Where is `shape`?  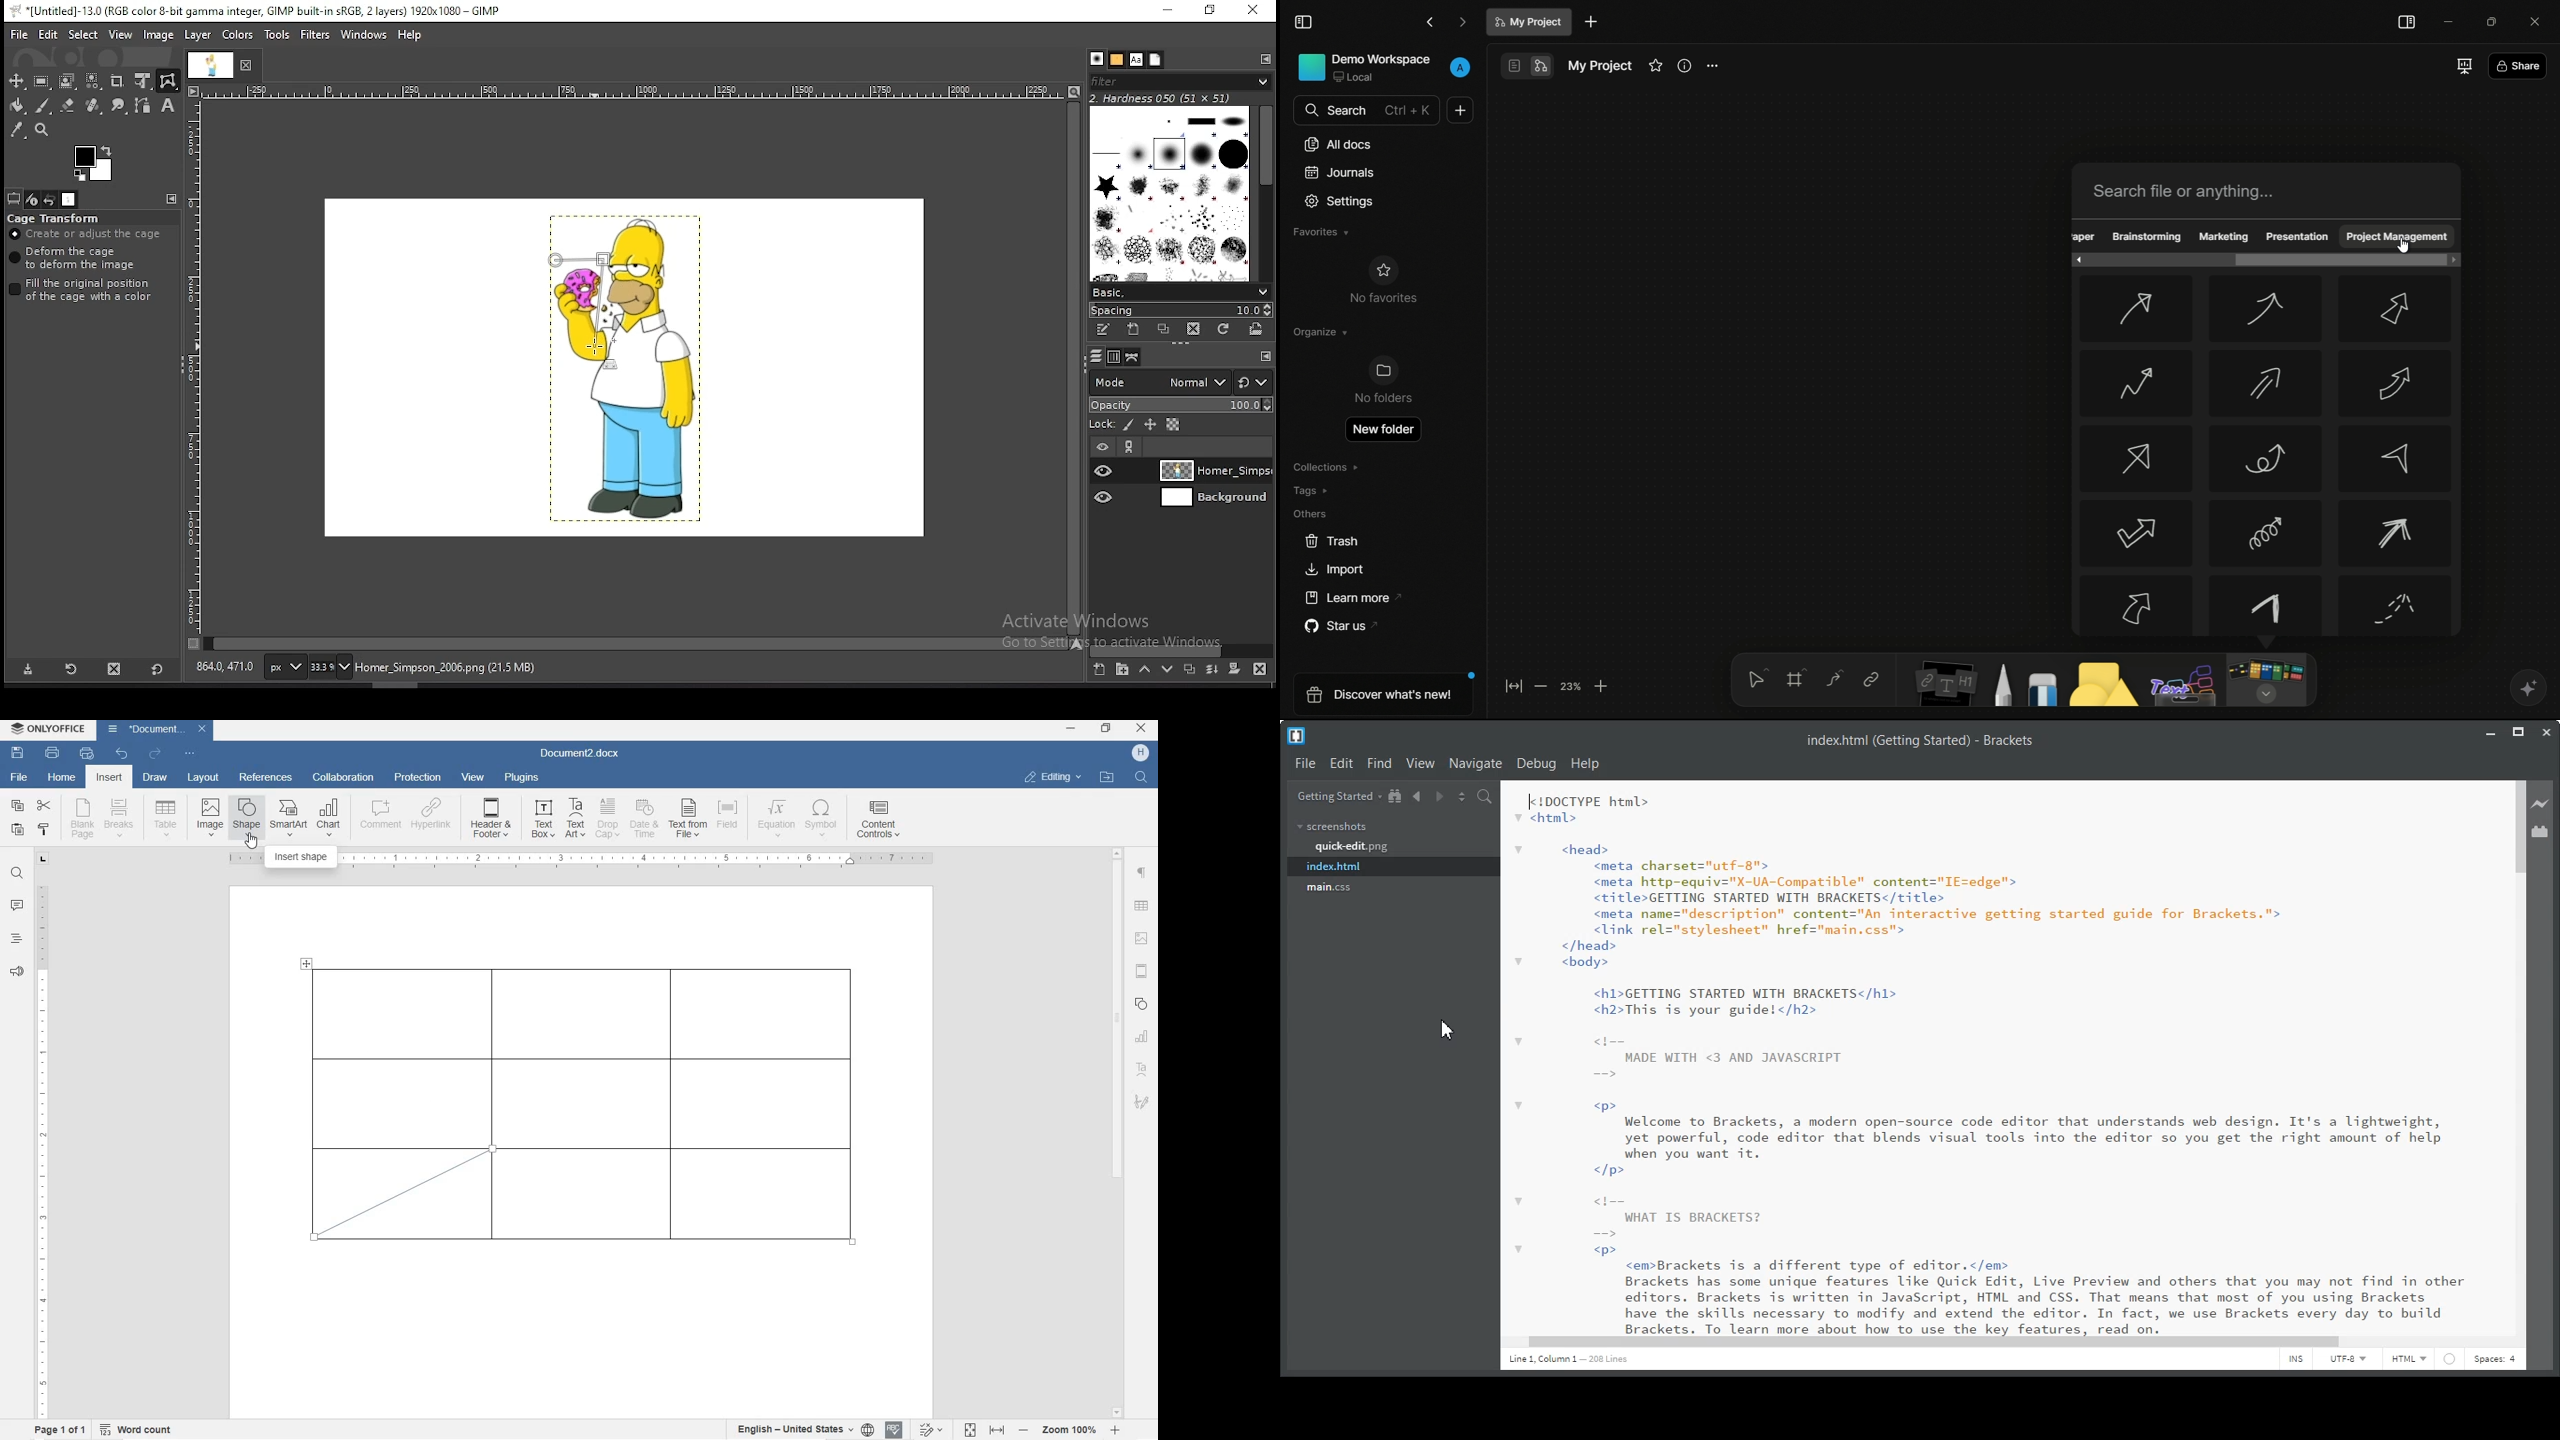 shape is located at coordinates (1142, 1003).